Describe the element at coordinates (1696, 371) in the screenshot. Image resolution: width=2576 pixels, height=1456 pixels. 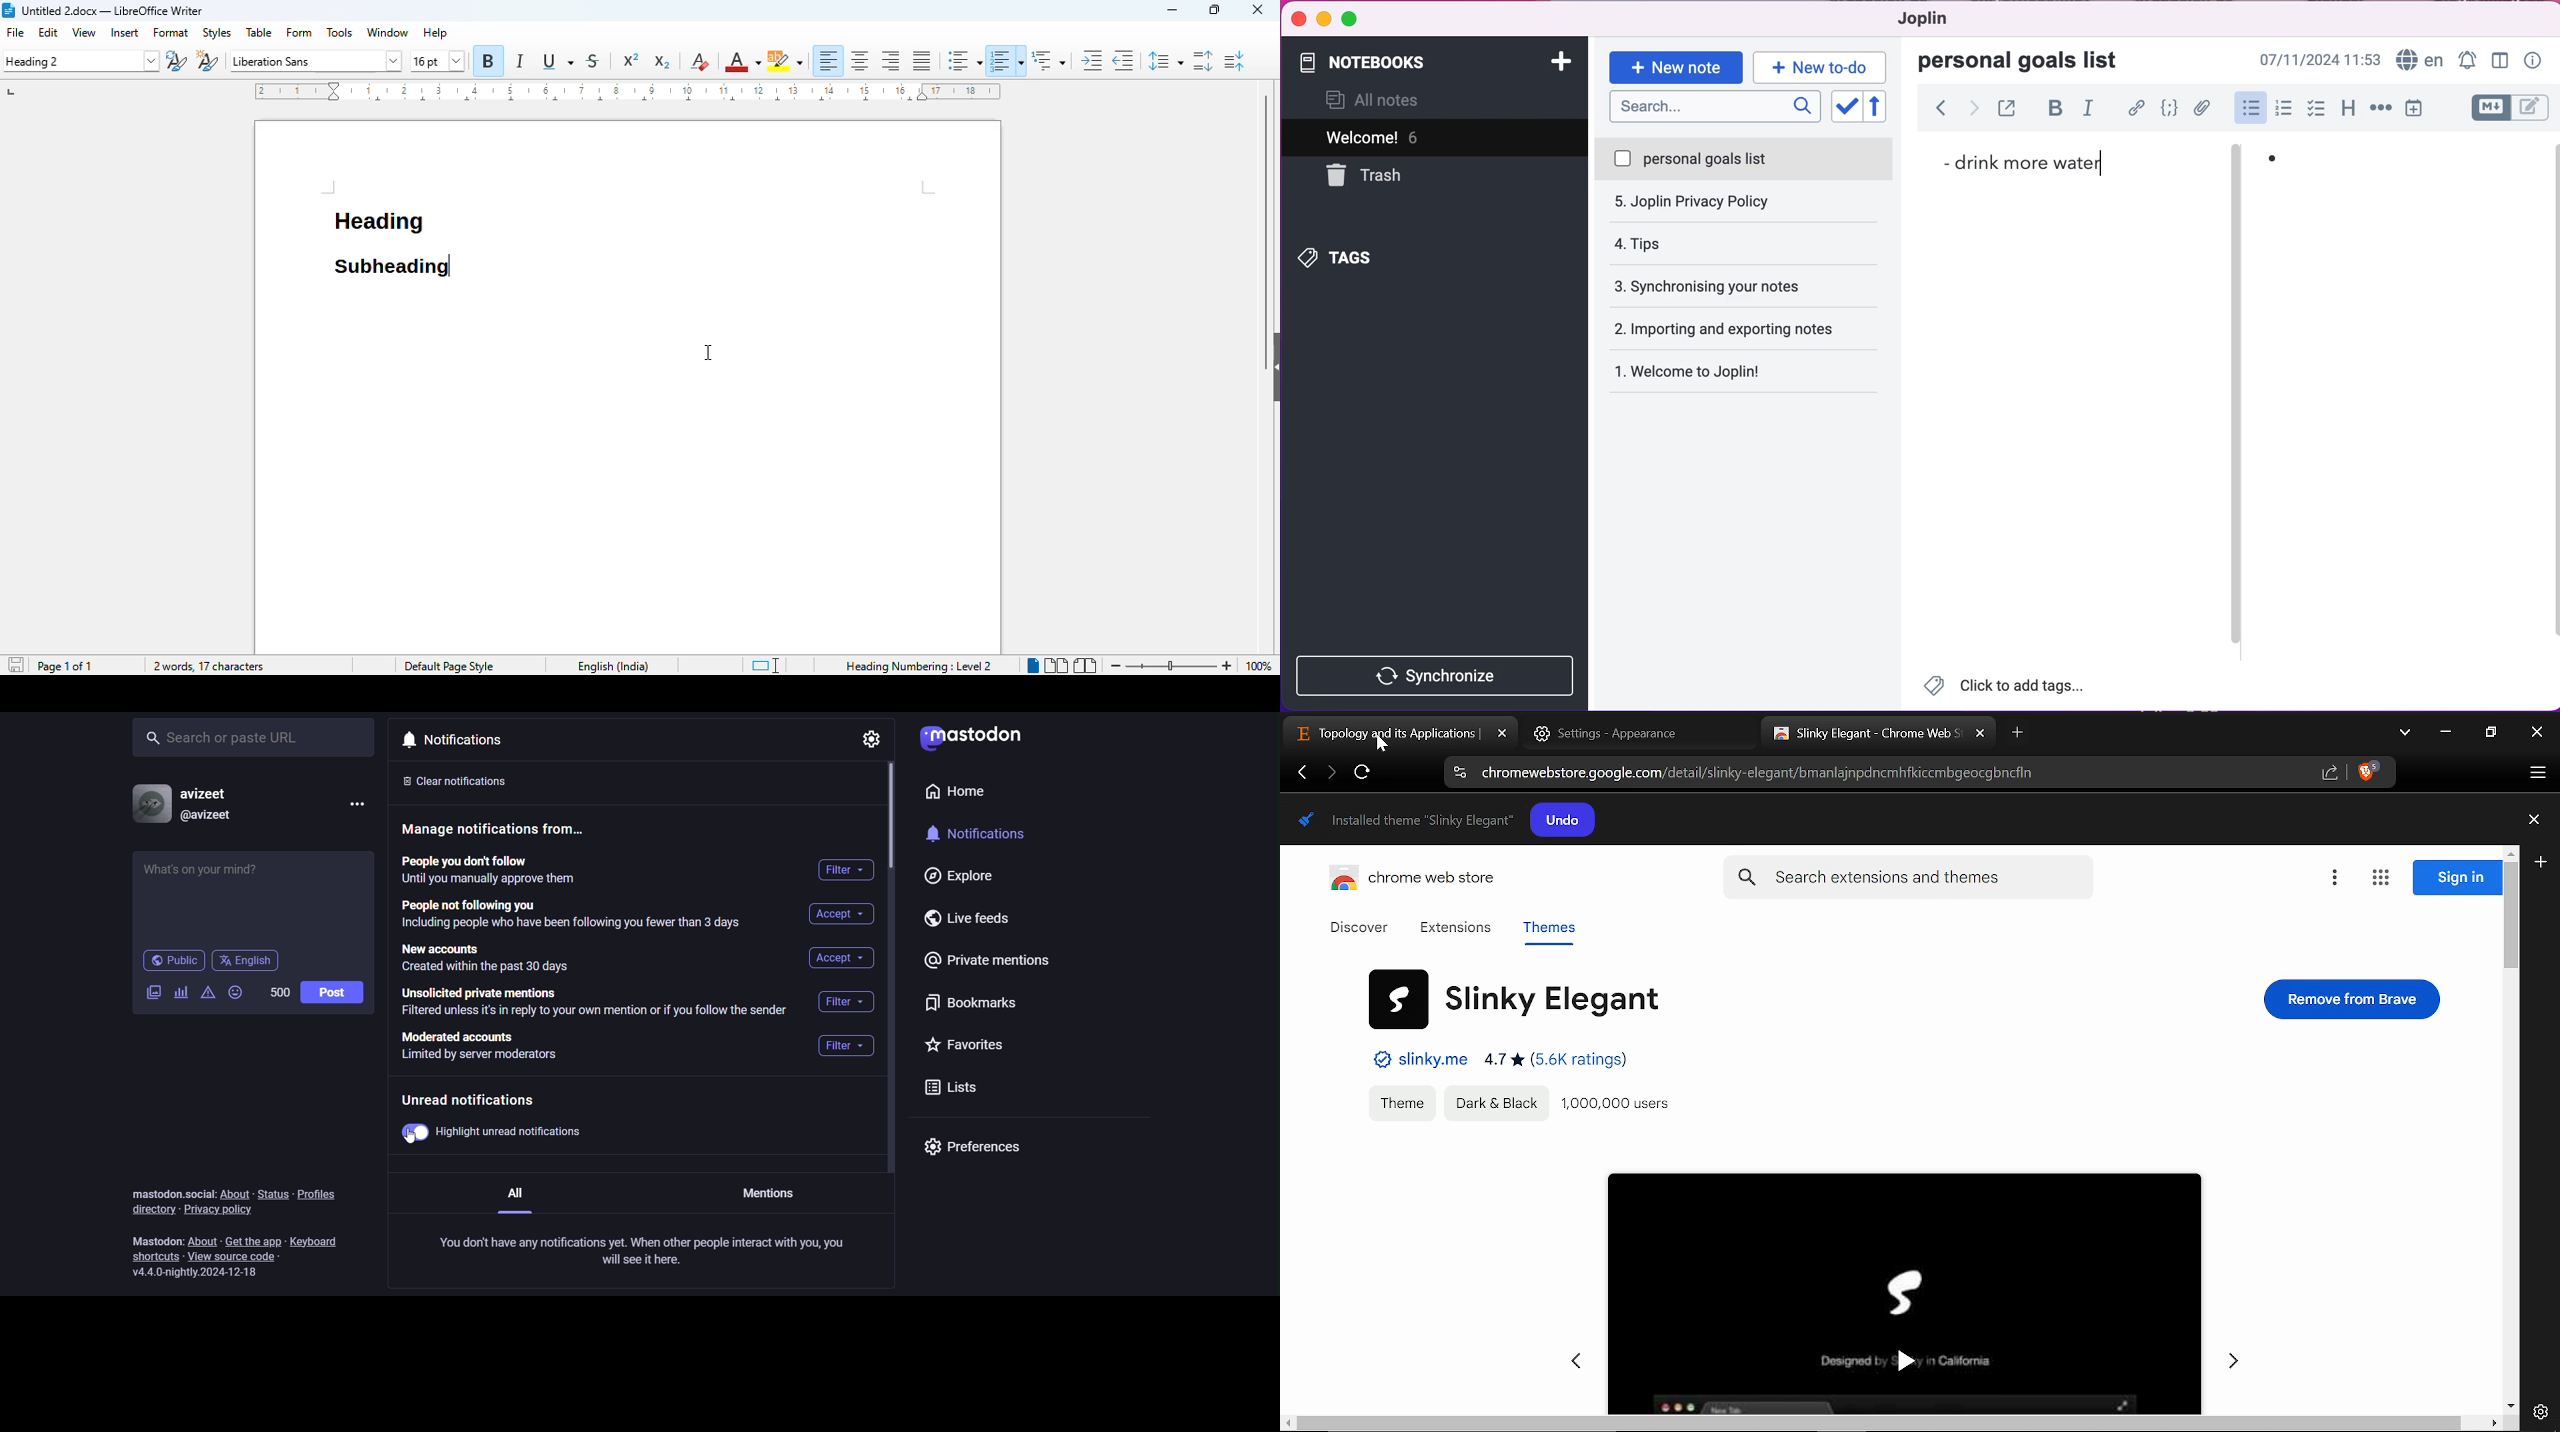
I see `Welcome to Joplin!` at that location.